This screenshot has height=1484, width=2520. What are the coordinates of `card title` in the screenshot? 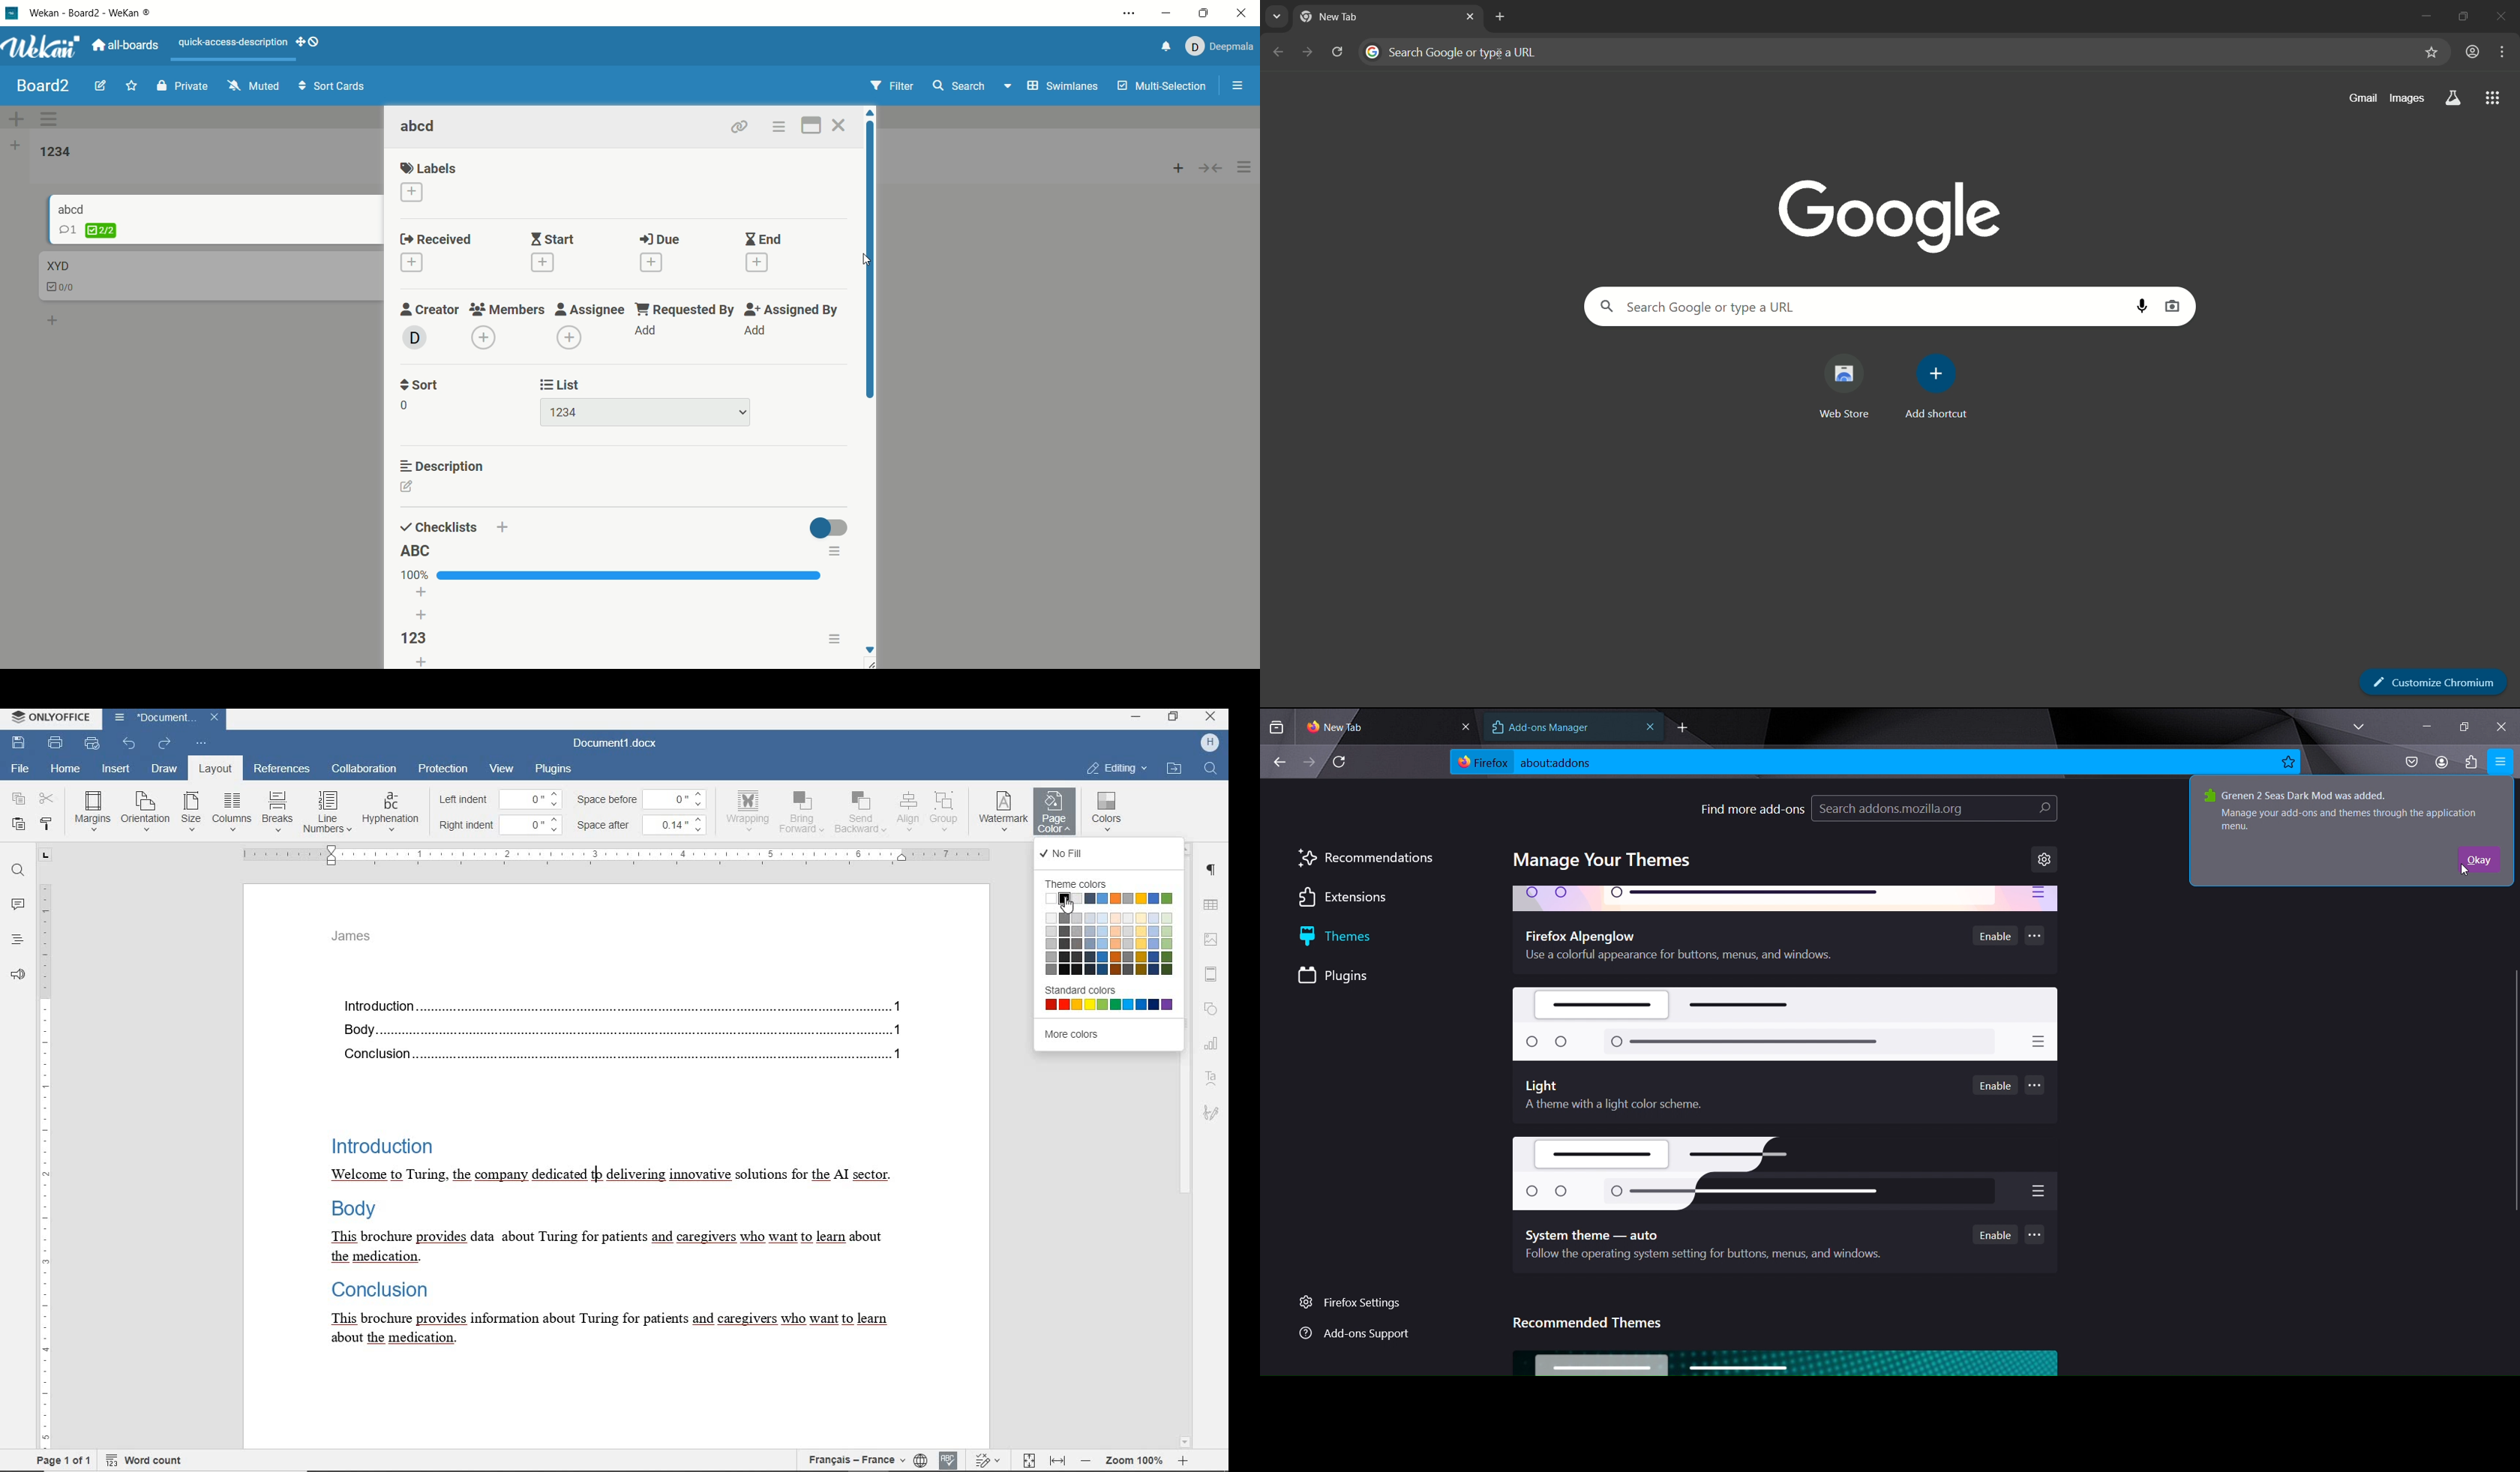 It's located at (420, 127).